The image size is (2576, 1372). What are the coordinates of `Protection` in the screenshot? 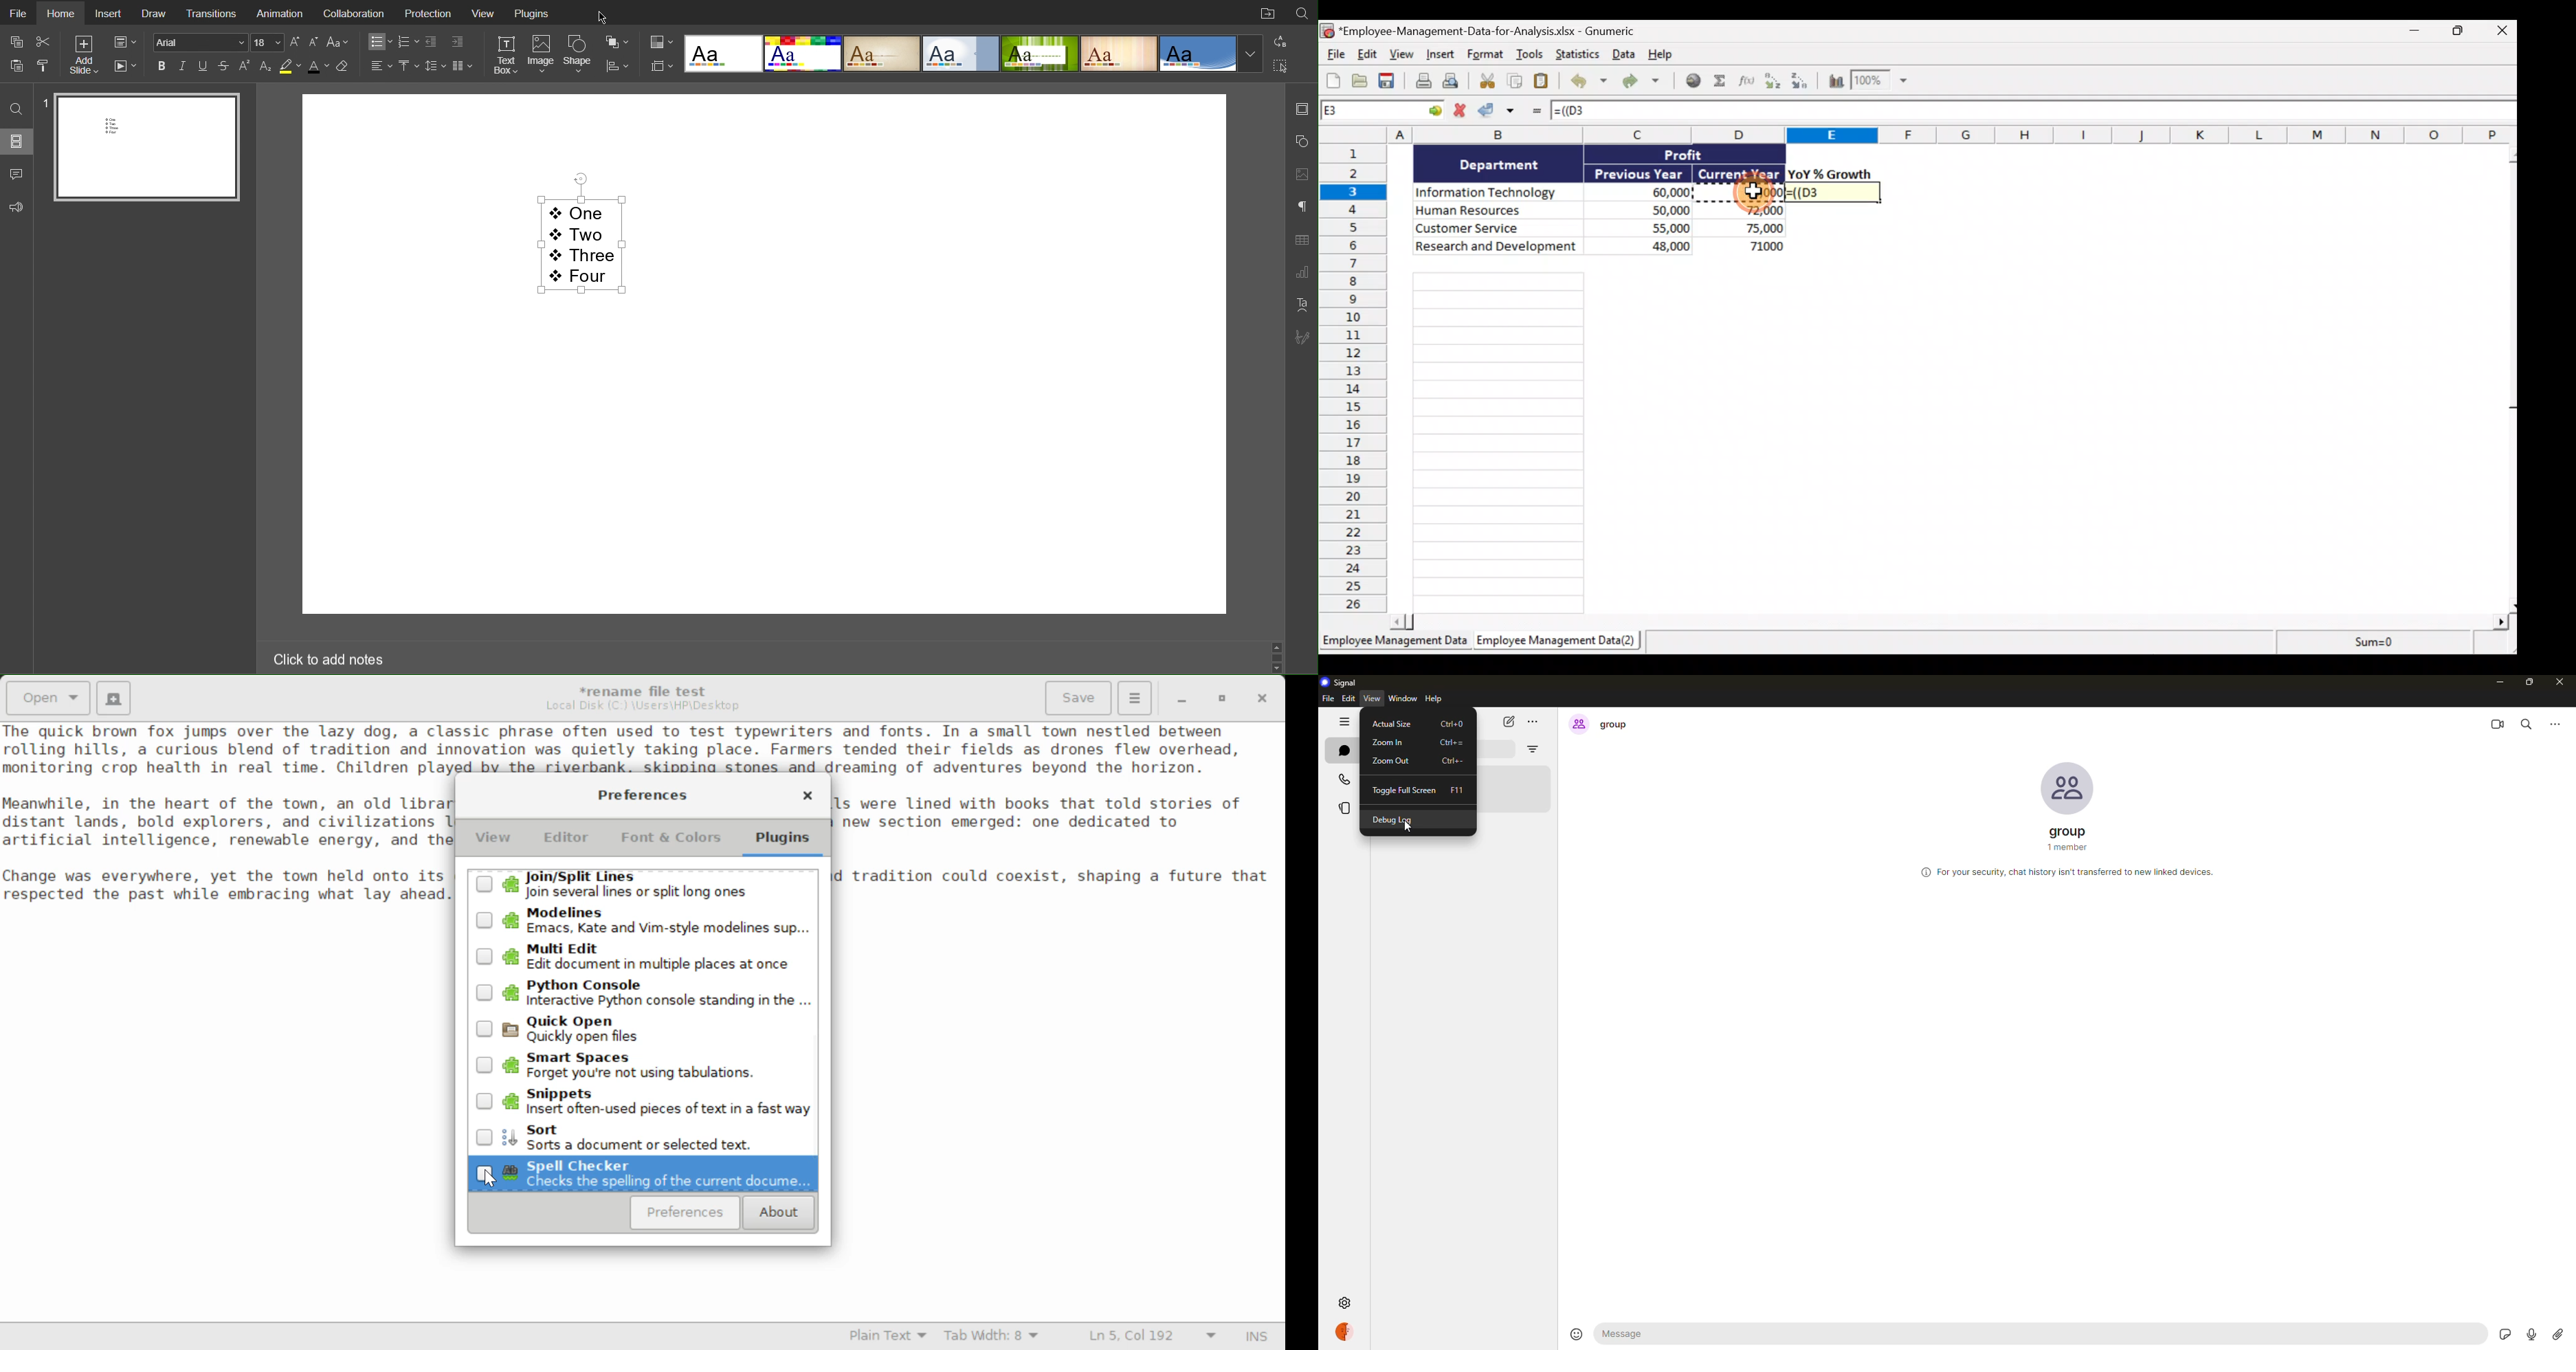 It's located at (426, 12).